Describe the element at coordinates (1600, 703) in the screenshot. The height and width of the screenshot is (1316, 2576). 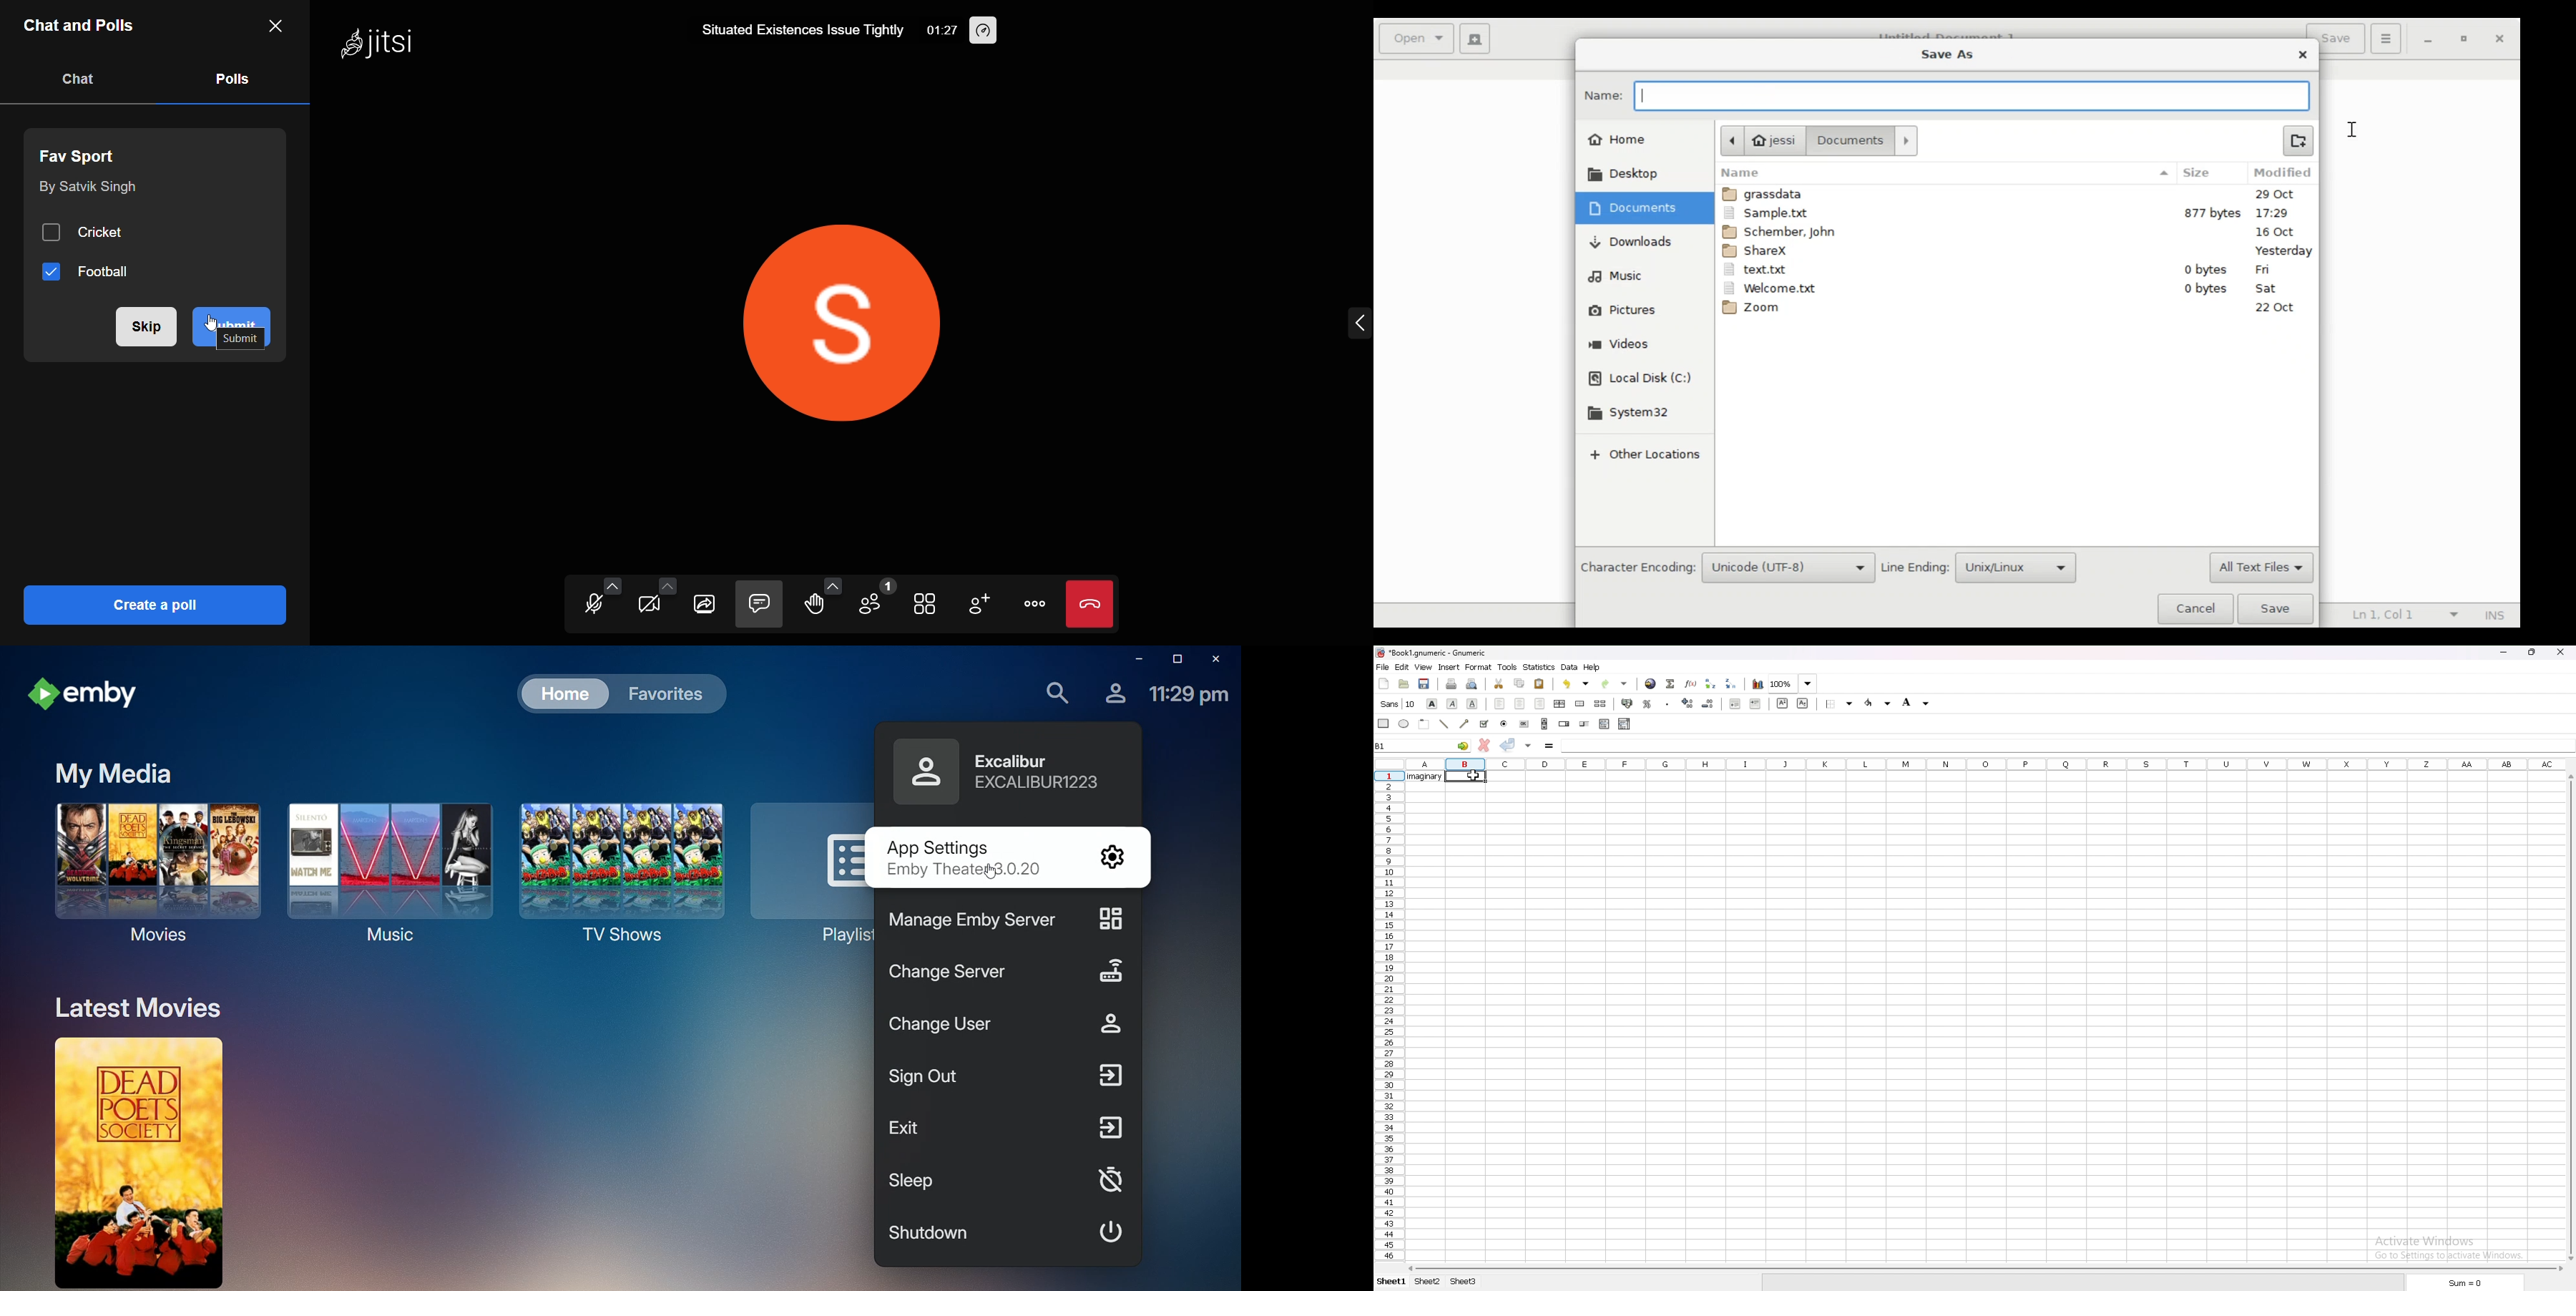
I see `split merged cells` at that location.